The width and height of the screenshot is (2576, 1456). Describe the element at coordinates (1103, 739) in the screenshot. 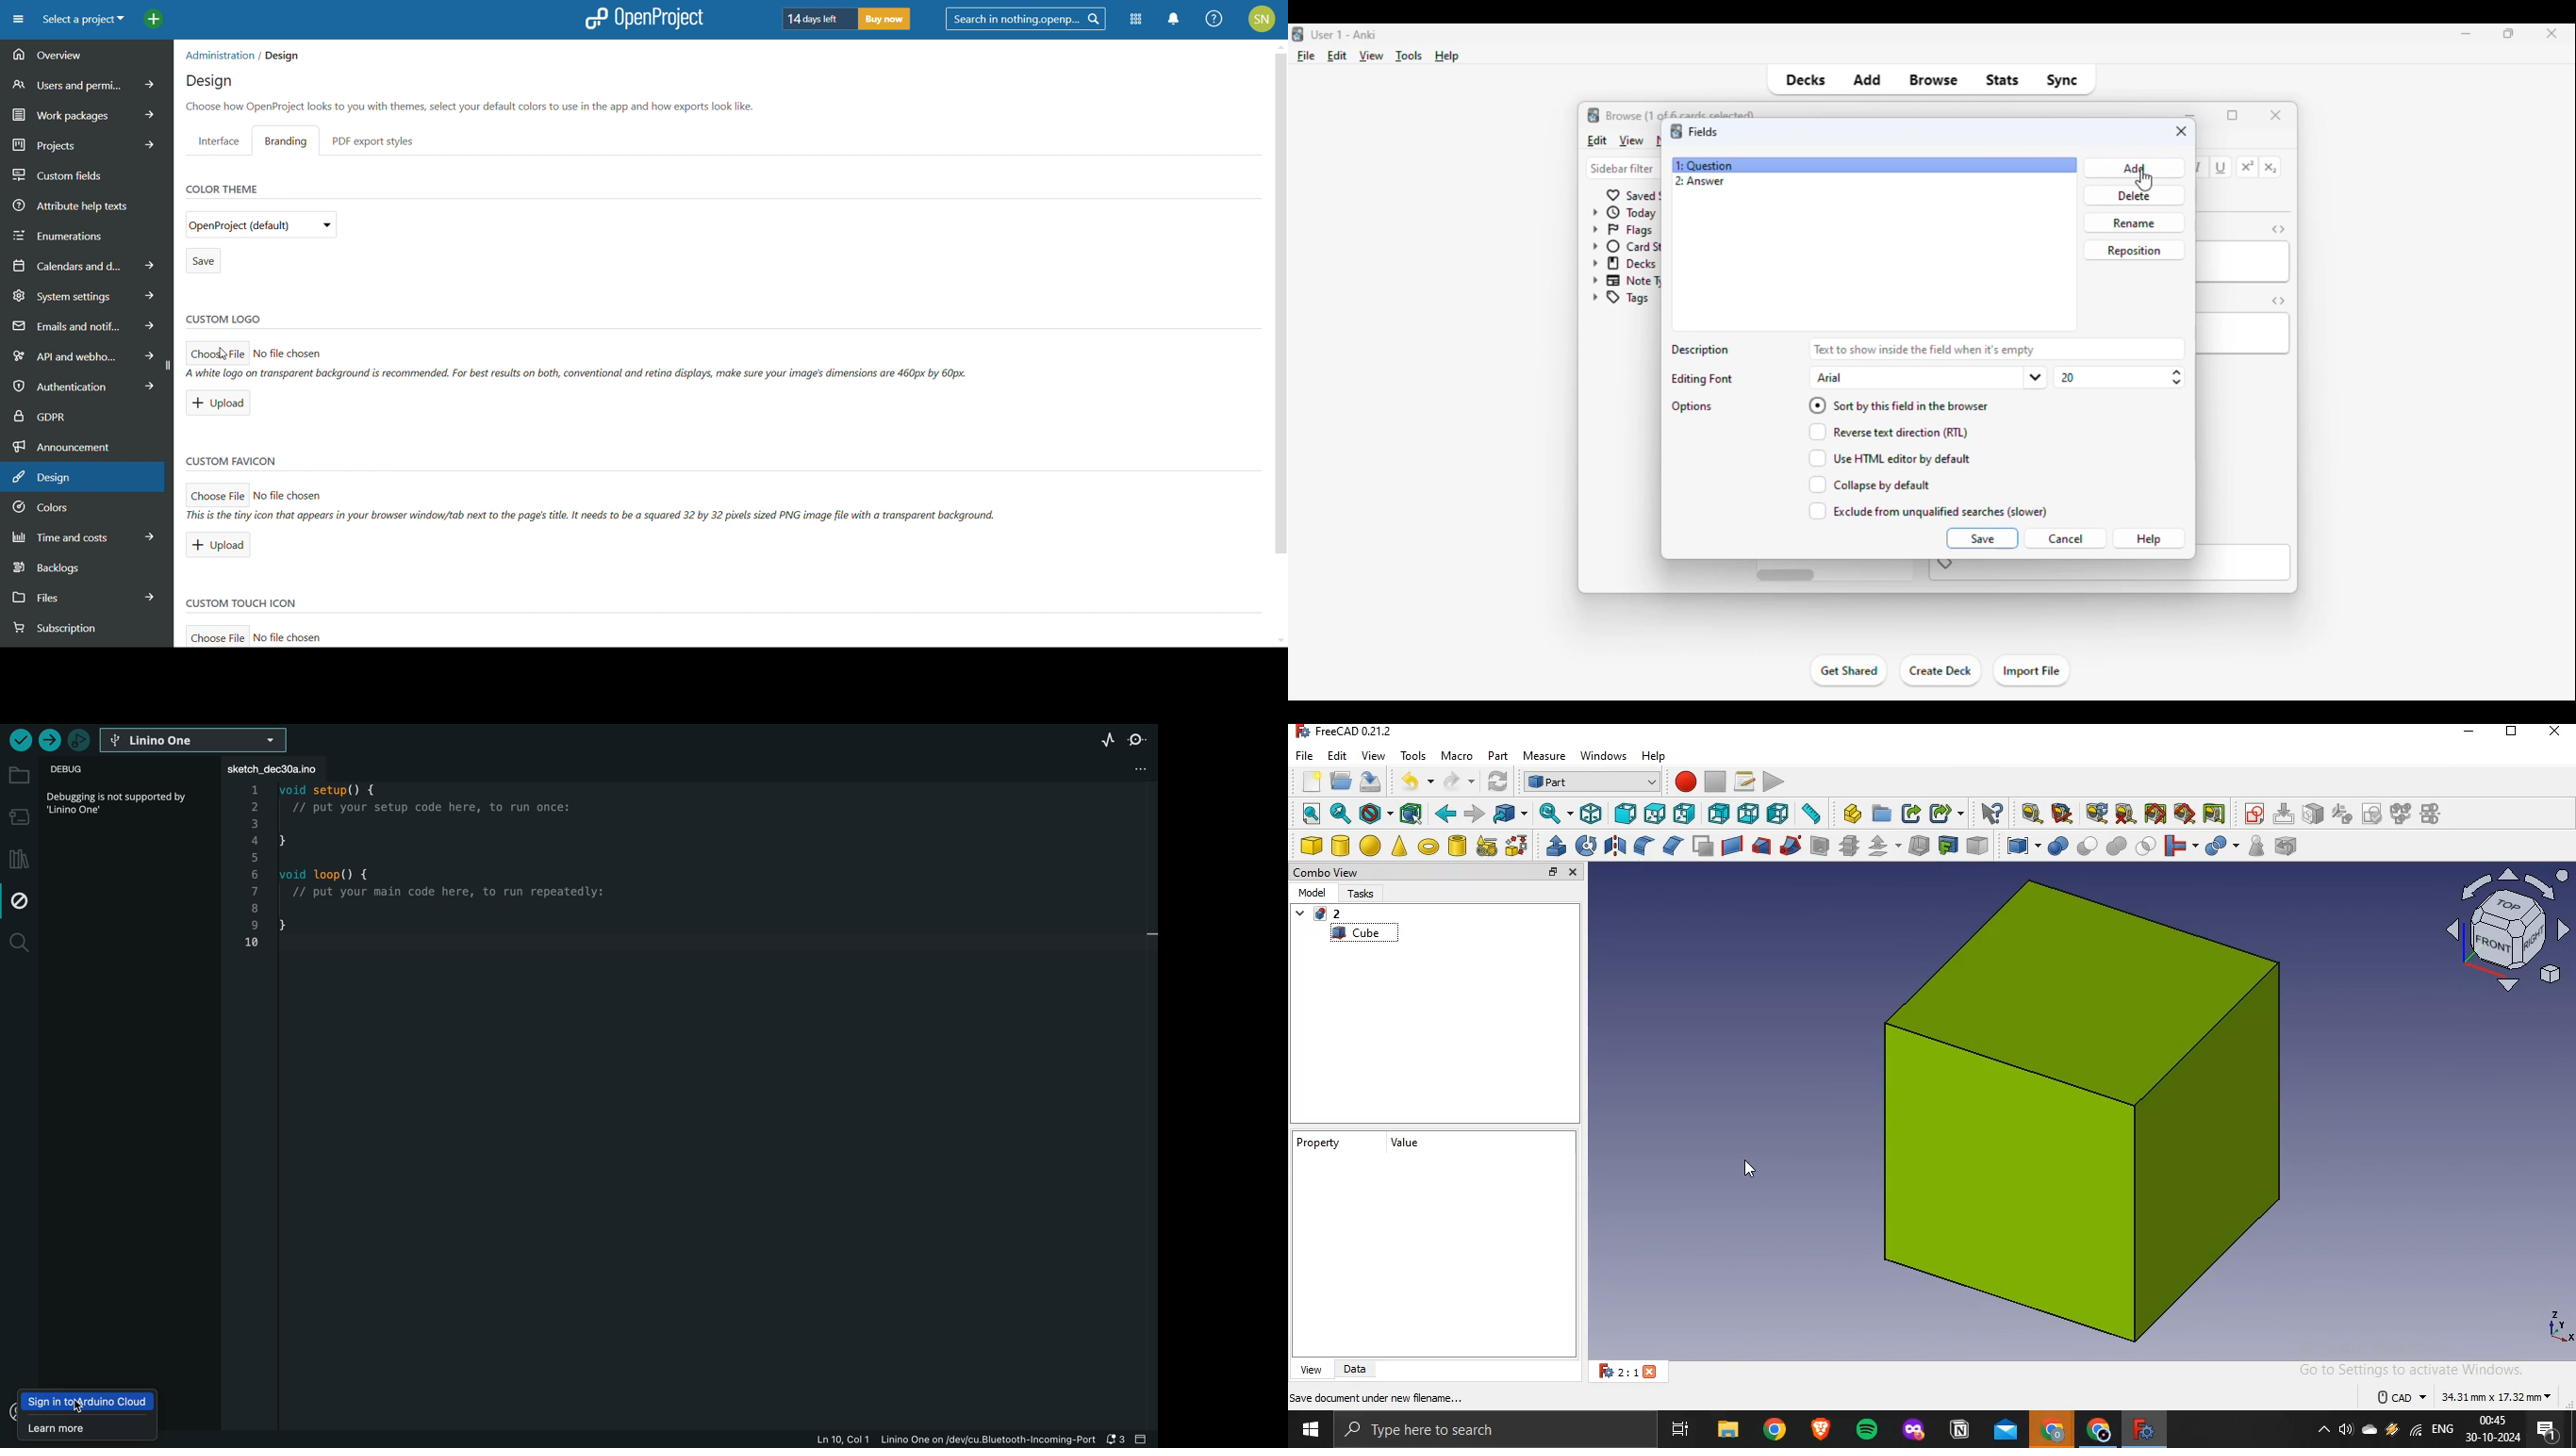

I see `serial plotter` at that location.